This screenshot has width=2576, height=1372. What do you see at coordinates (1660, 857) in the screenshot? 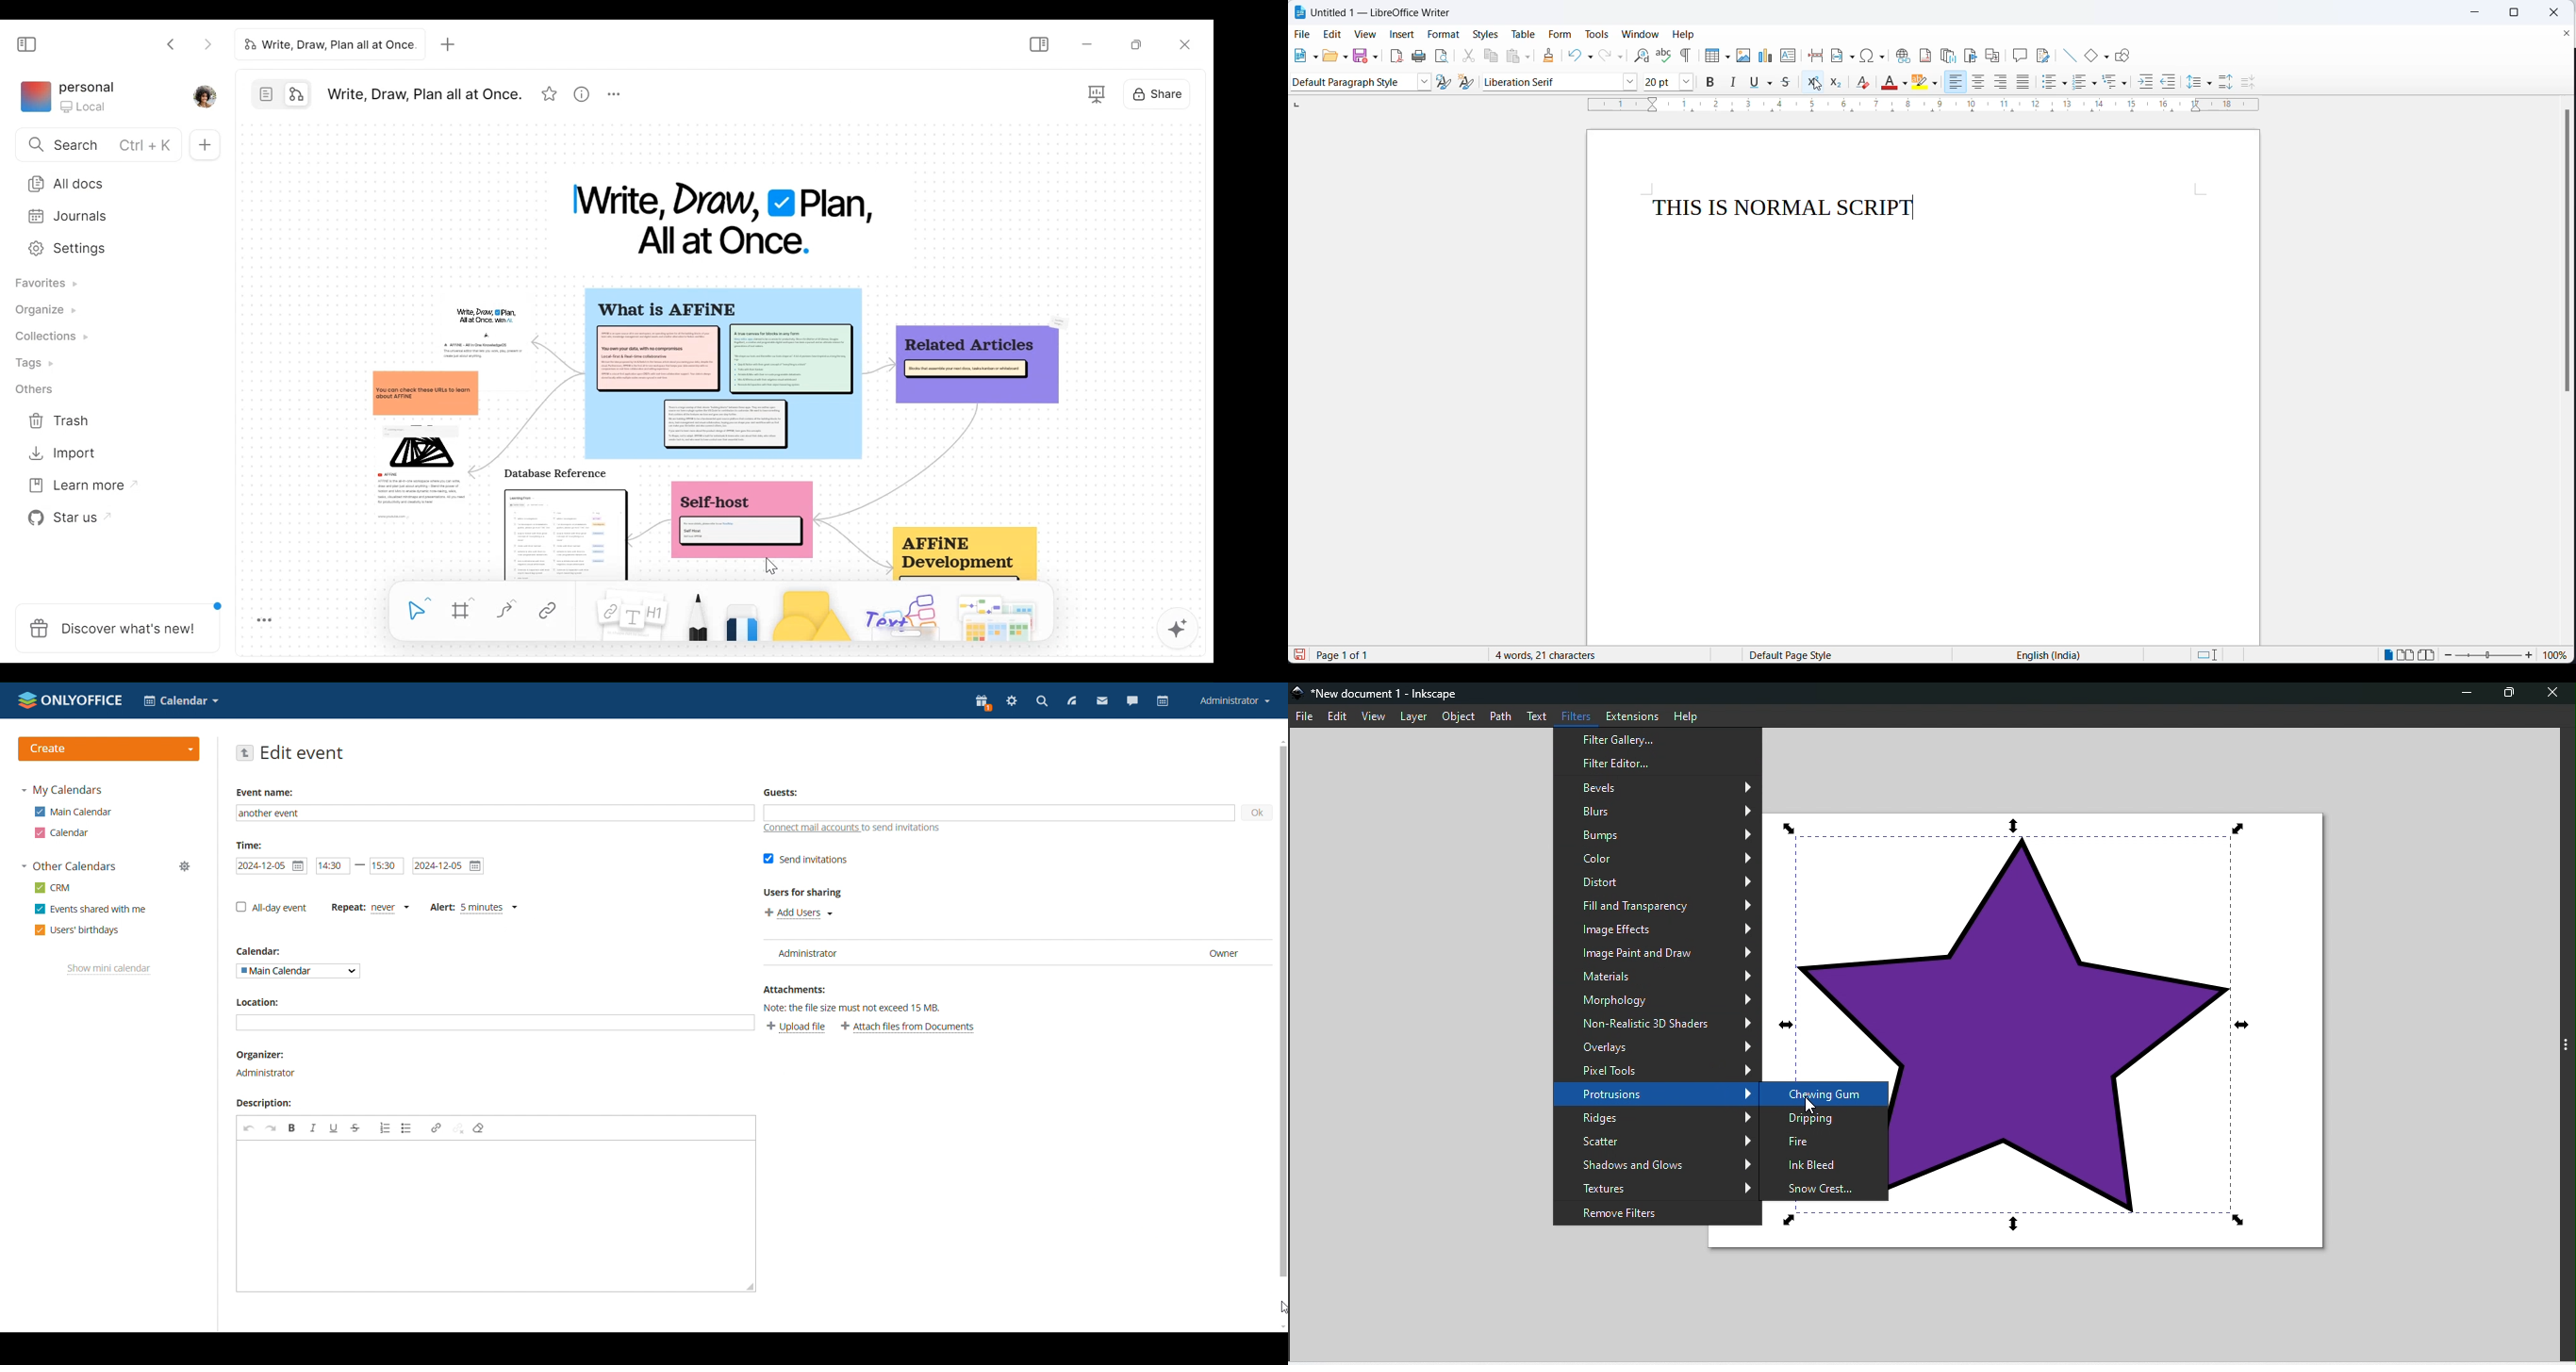
I see `Color` at bounding box center [1660, 857].